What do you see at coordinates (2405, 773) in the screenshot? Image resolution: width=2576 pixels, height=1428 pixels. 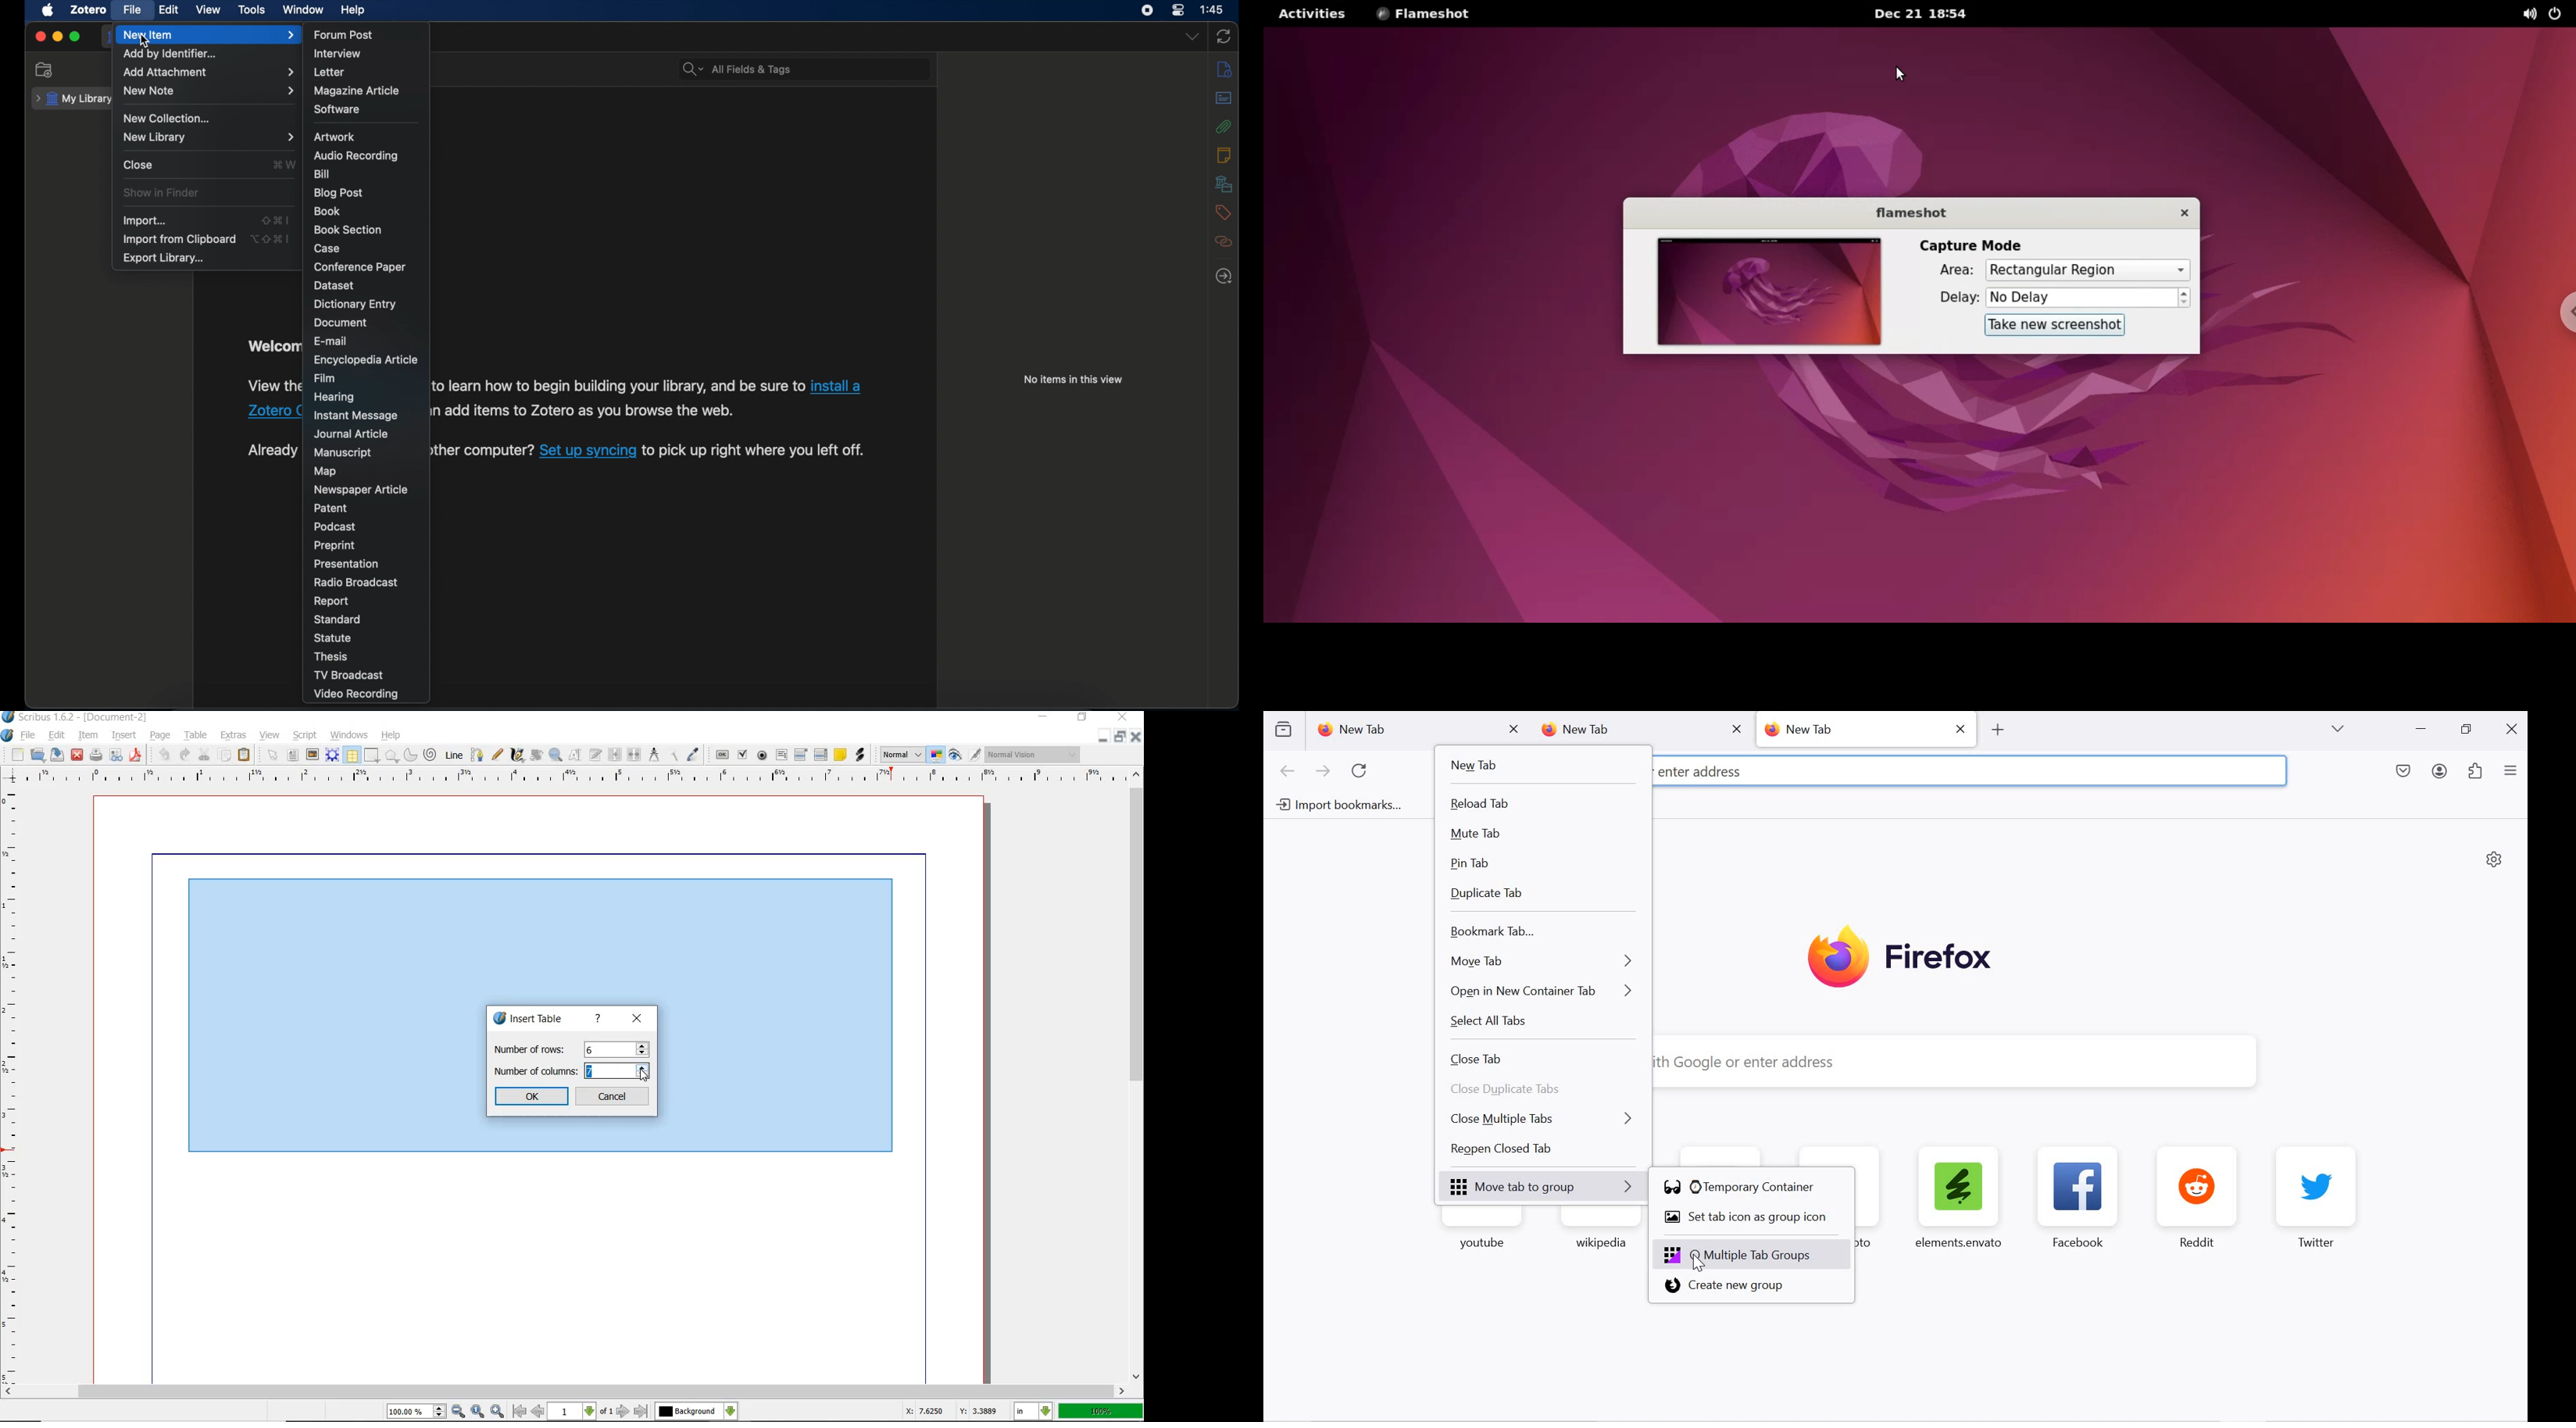 I see `save to pocket` at bounding box center [2405, 773].